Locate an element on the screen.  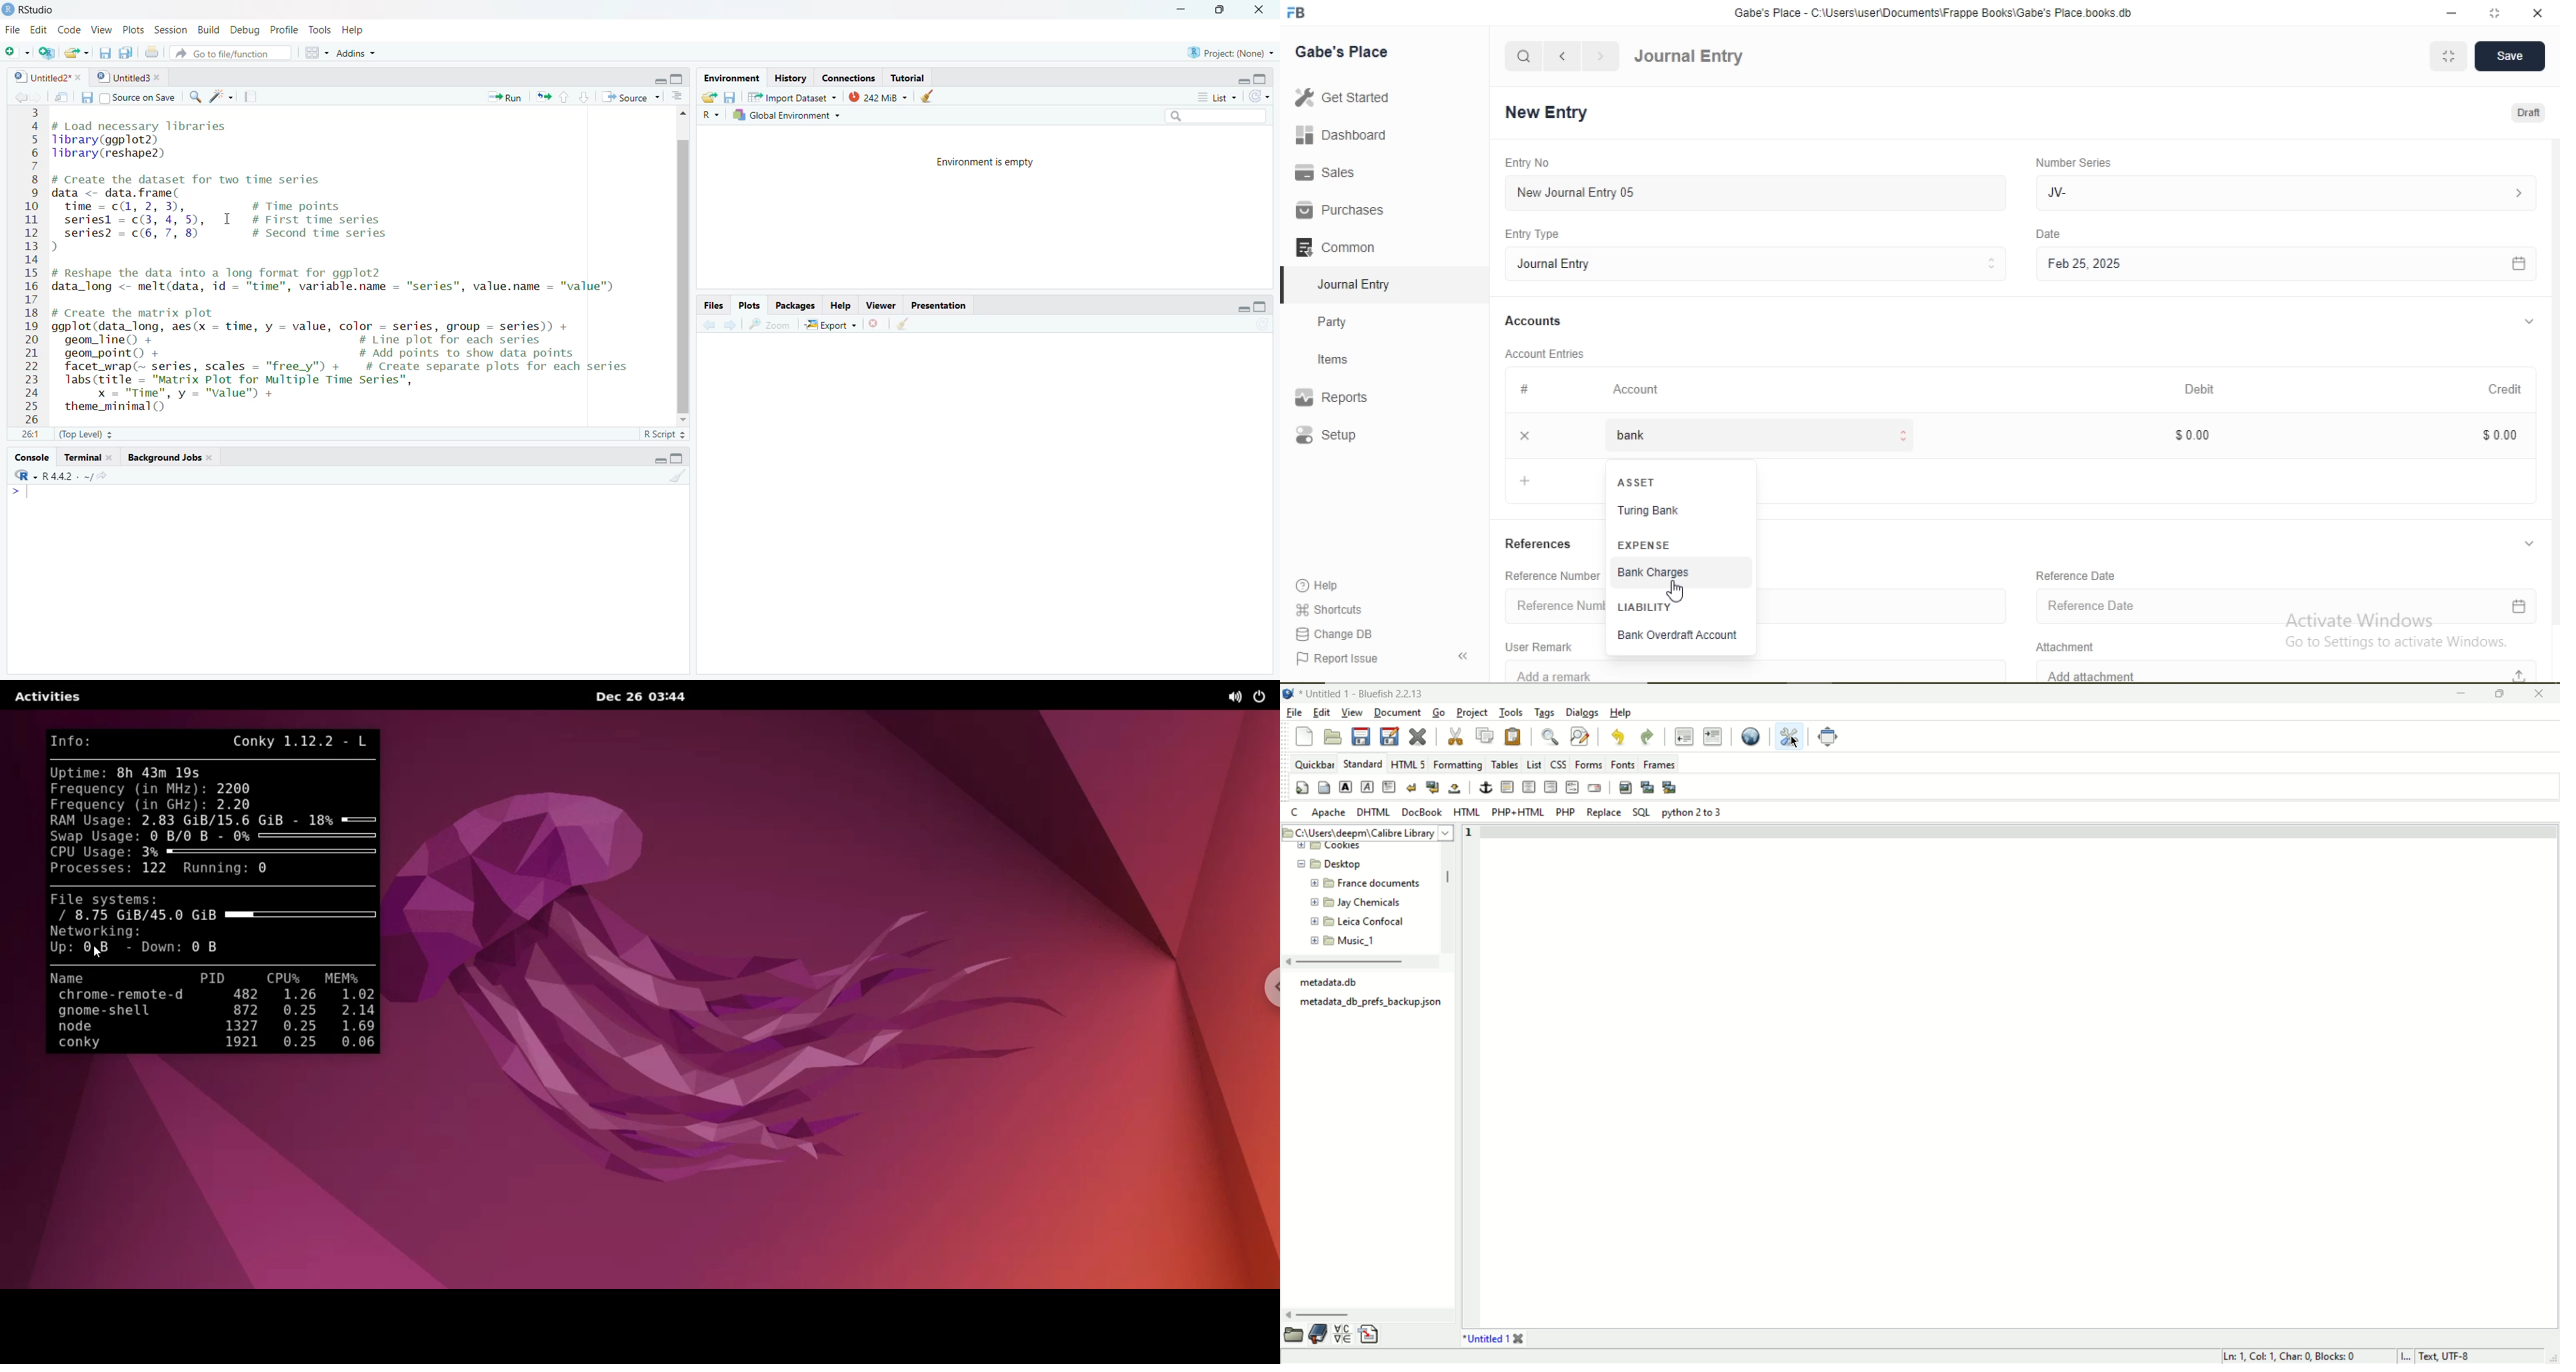
create a project is located at coordinates (45, 52).